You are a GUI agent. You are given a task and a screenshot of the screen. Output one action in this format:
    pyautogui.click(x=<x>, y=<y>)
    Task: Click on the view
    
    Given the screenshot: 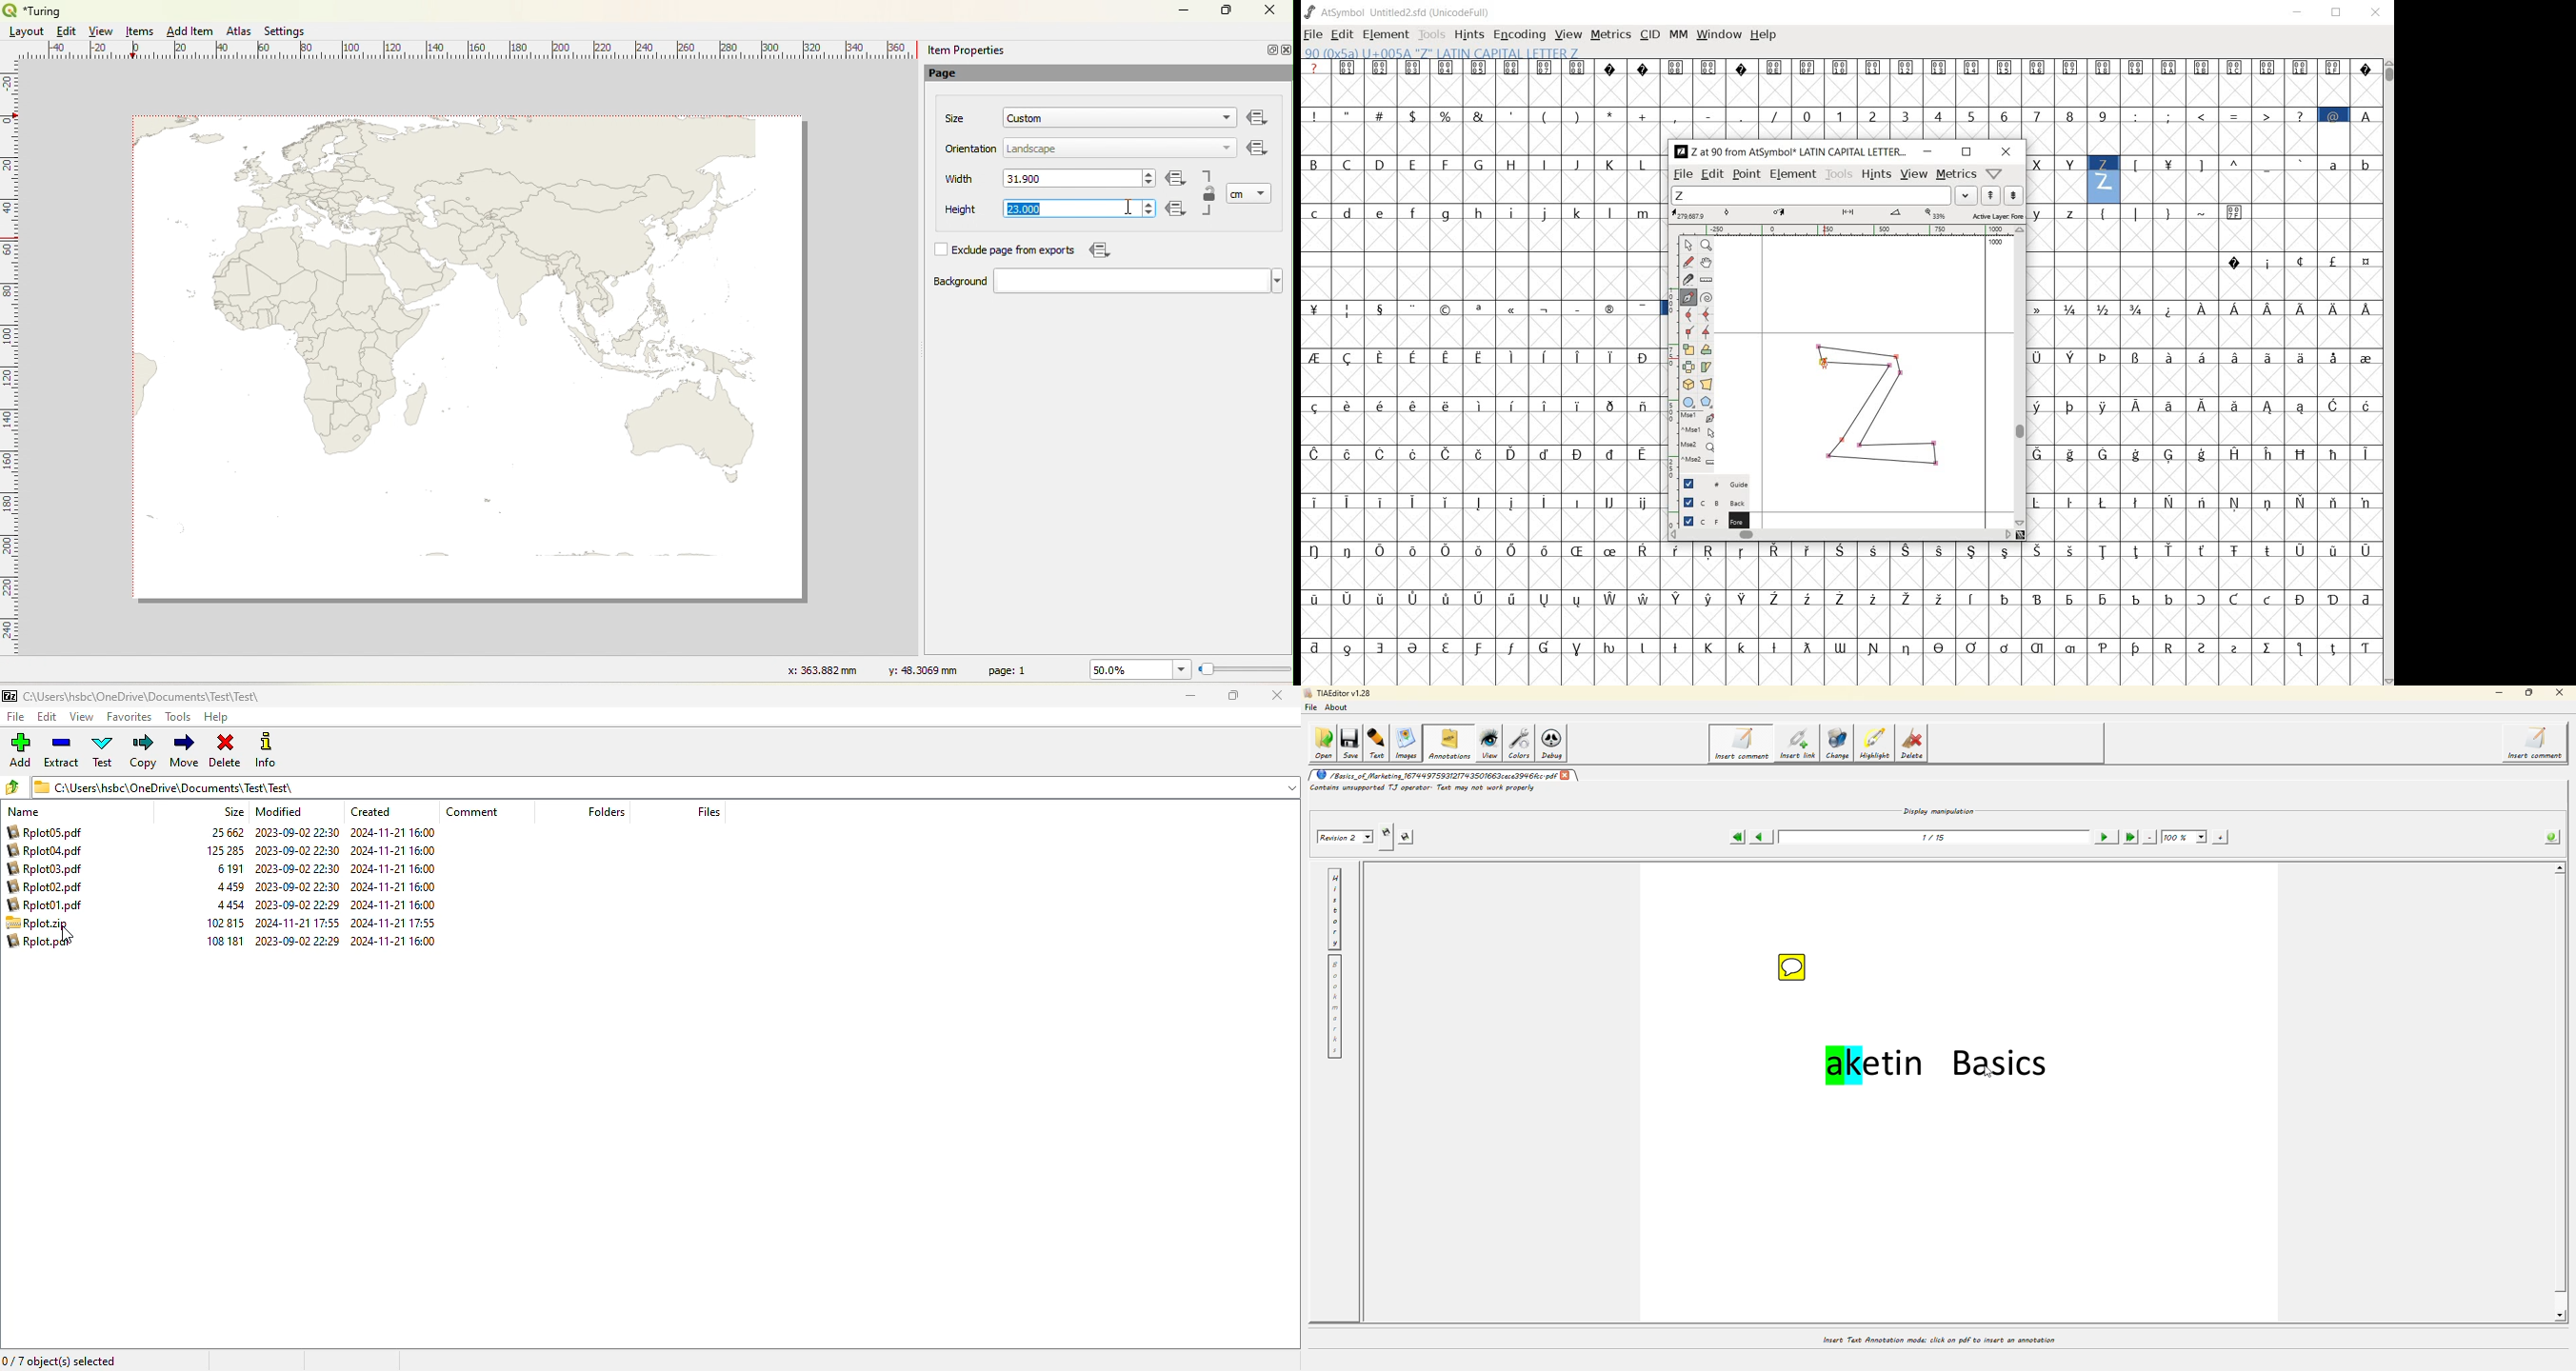 What is the action you would take?
    pyautogui.click(x=1569, y=34)
    